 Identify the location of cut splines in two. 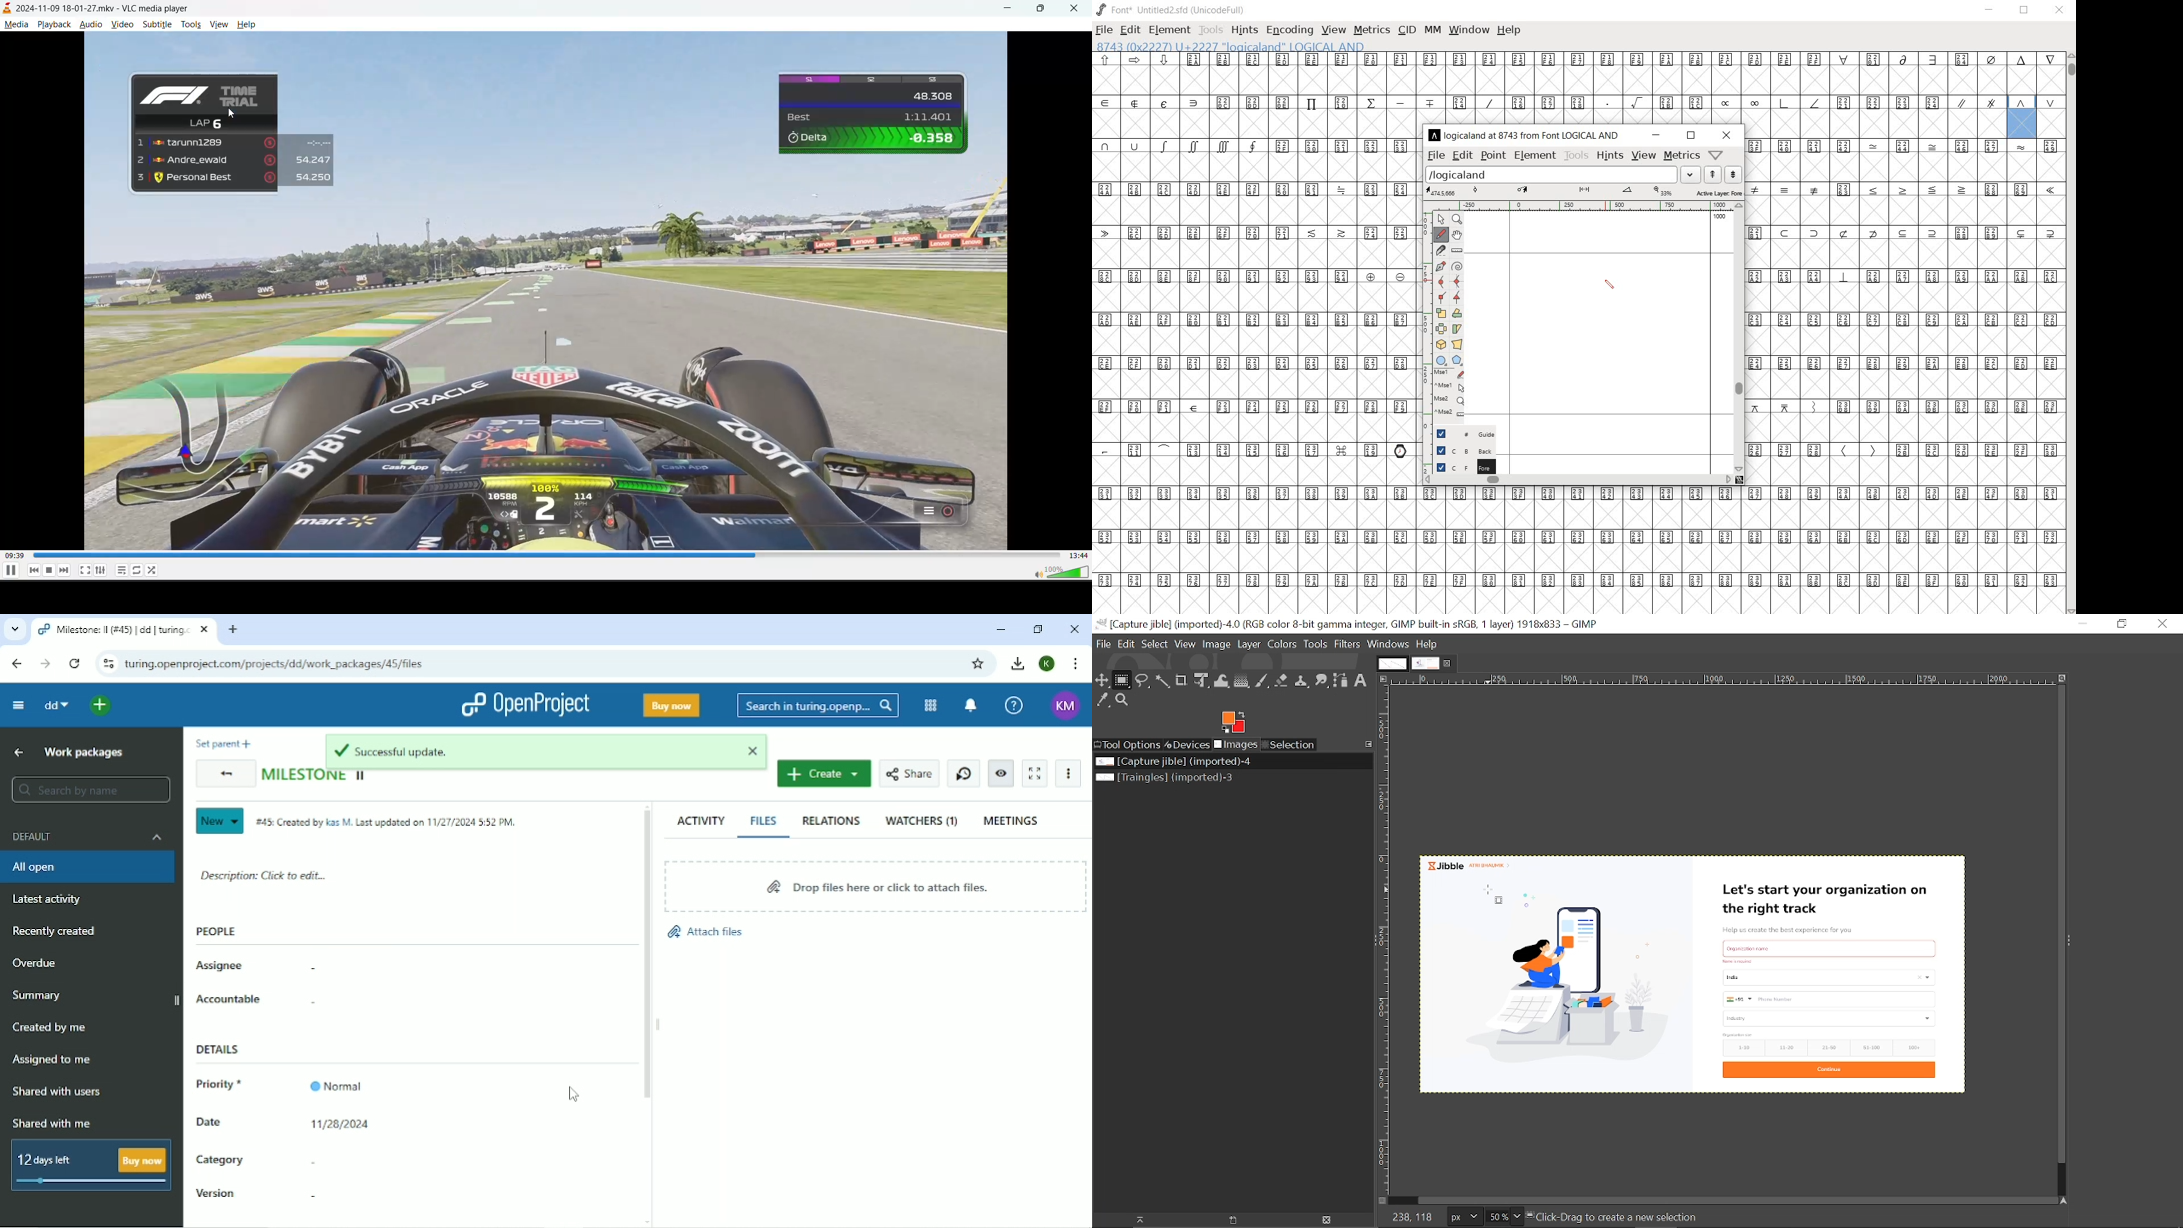
(1441, 250).